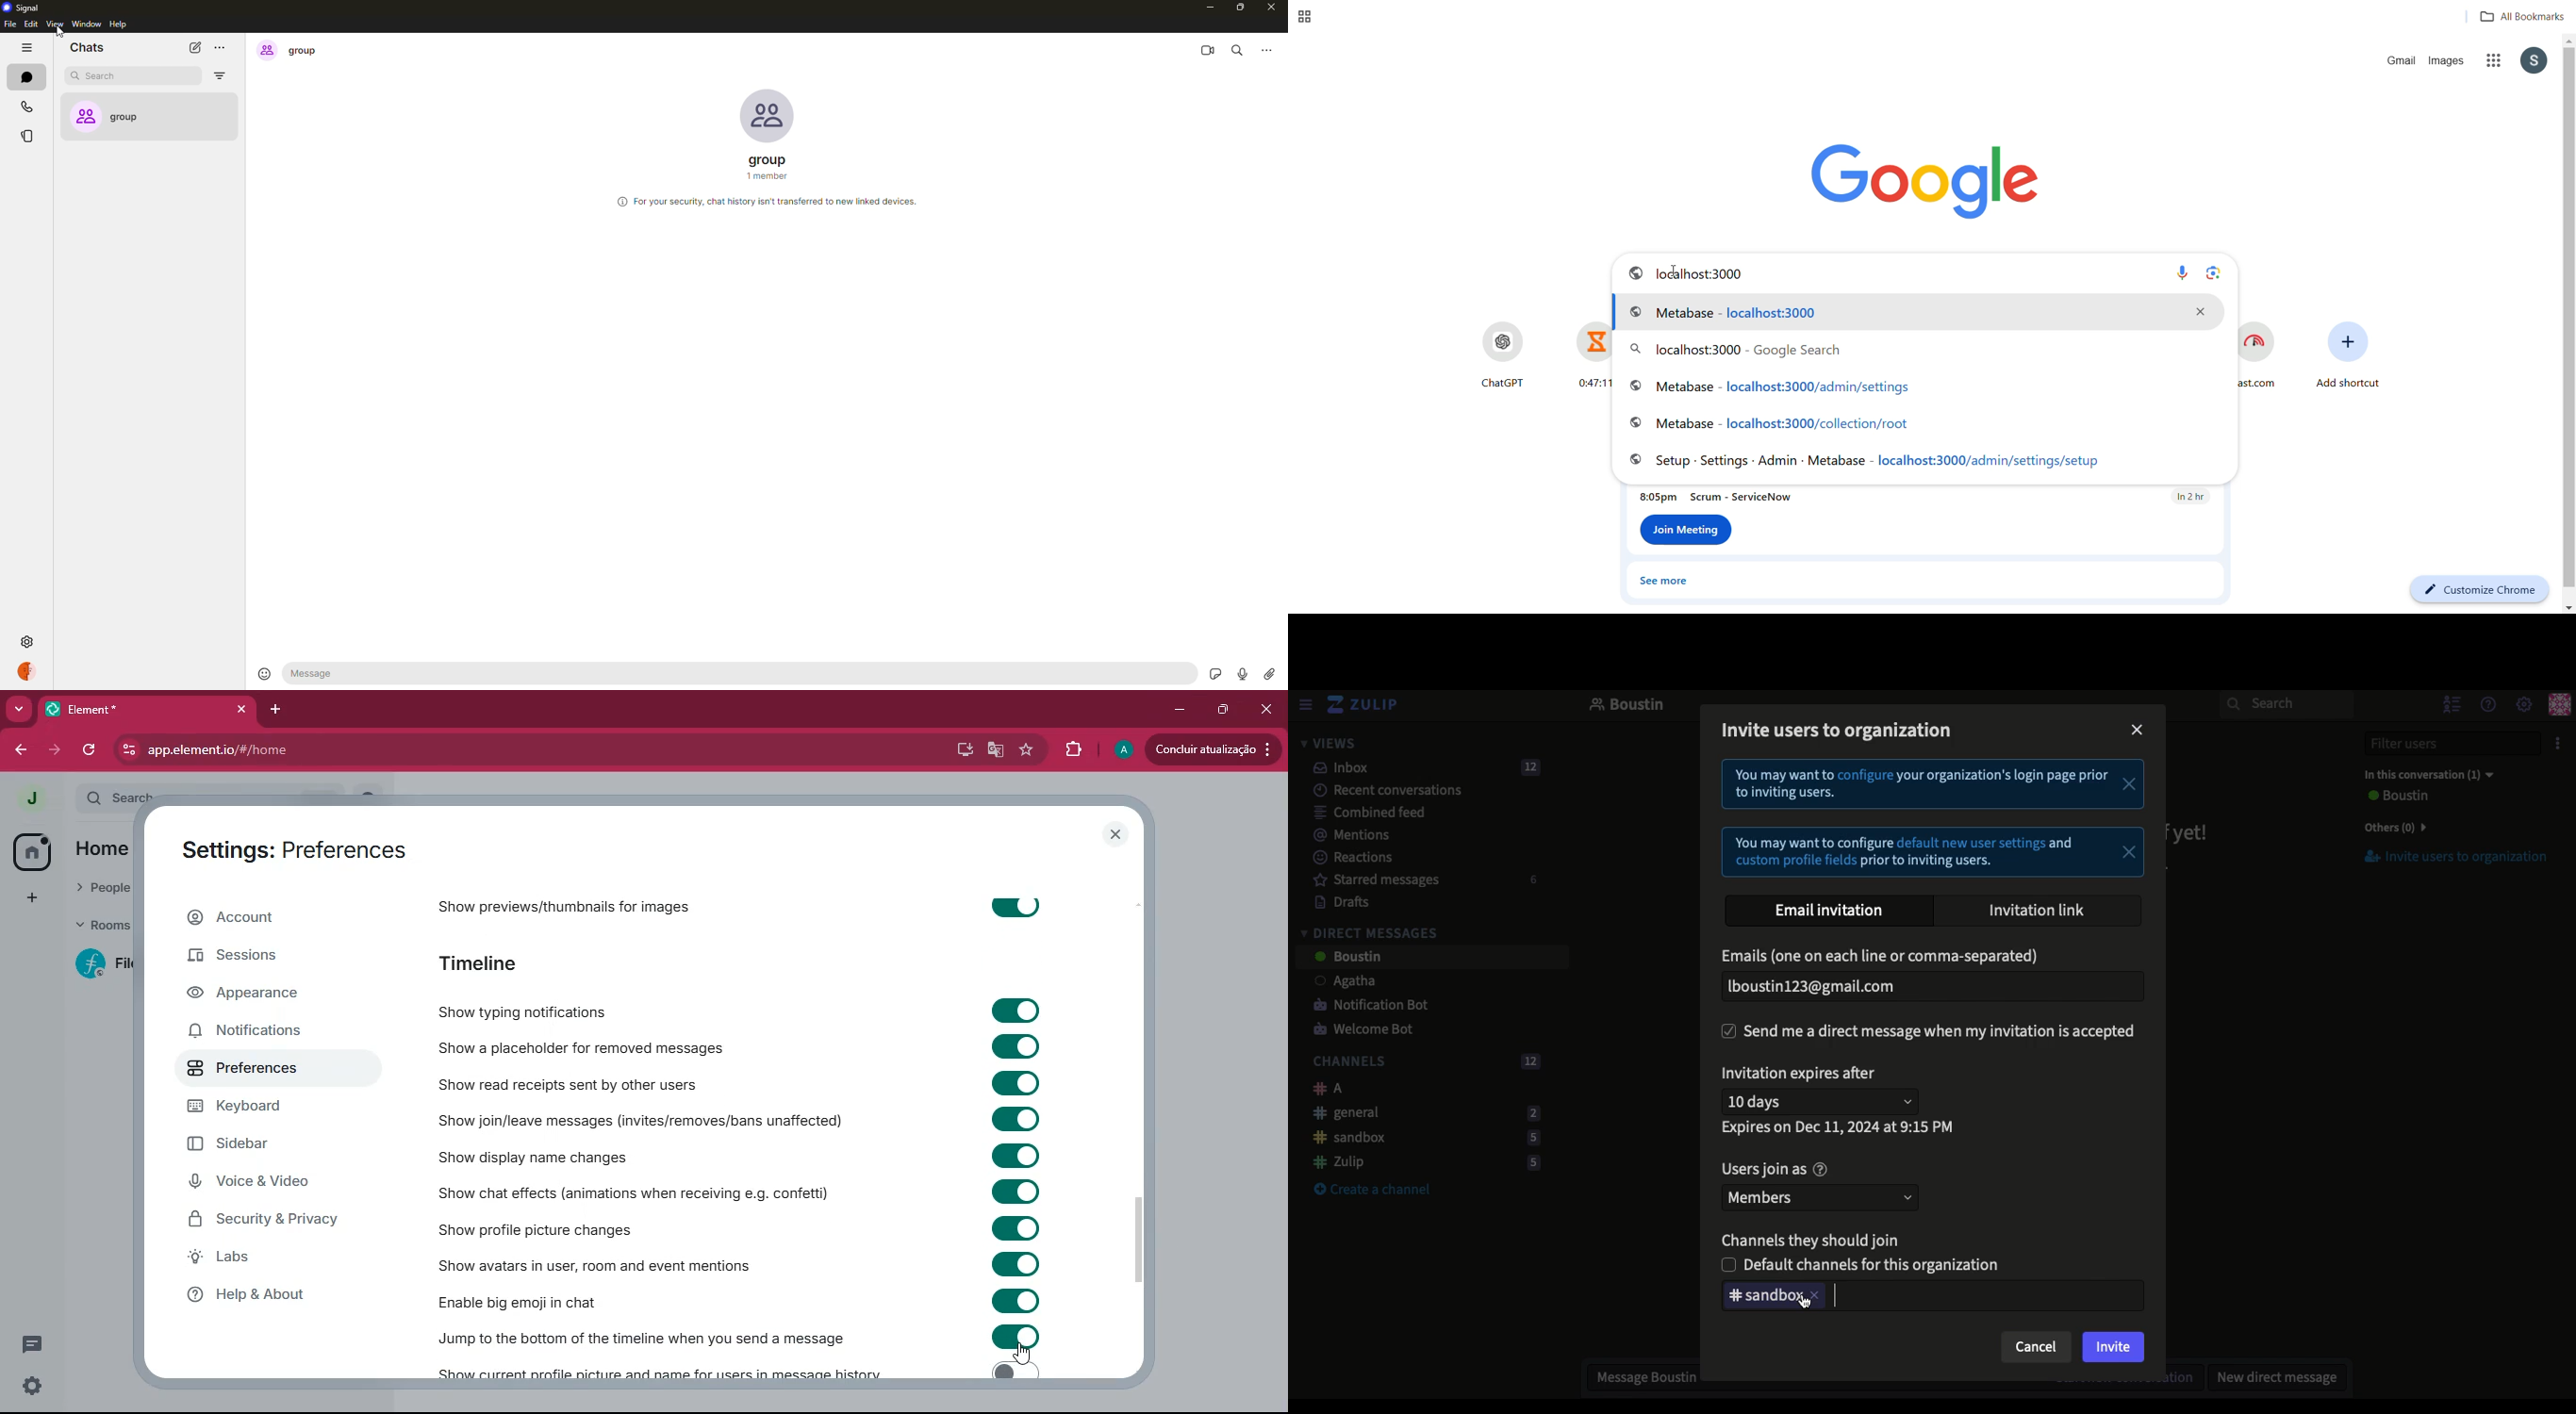 Image resolution: width=2576 pixels, height=1428 pixels. I want to click on record, so click(1240, 673).